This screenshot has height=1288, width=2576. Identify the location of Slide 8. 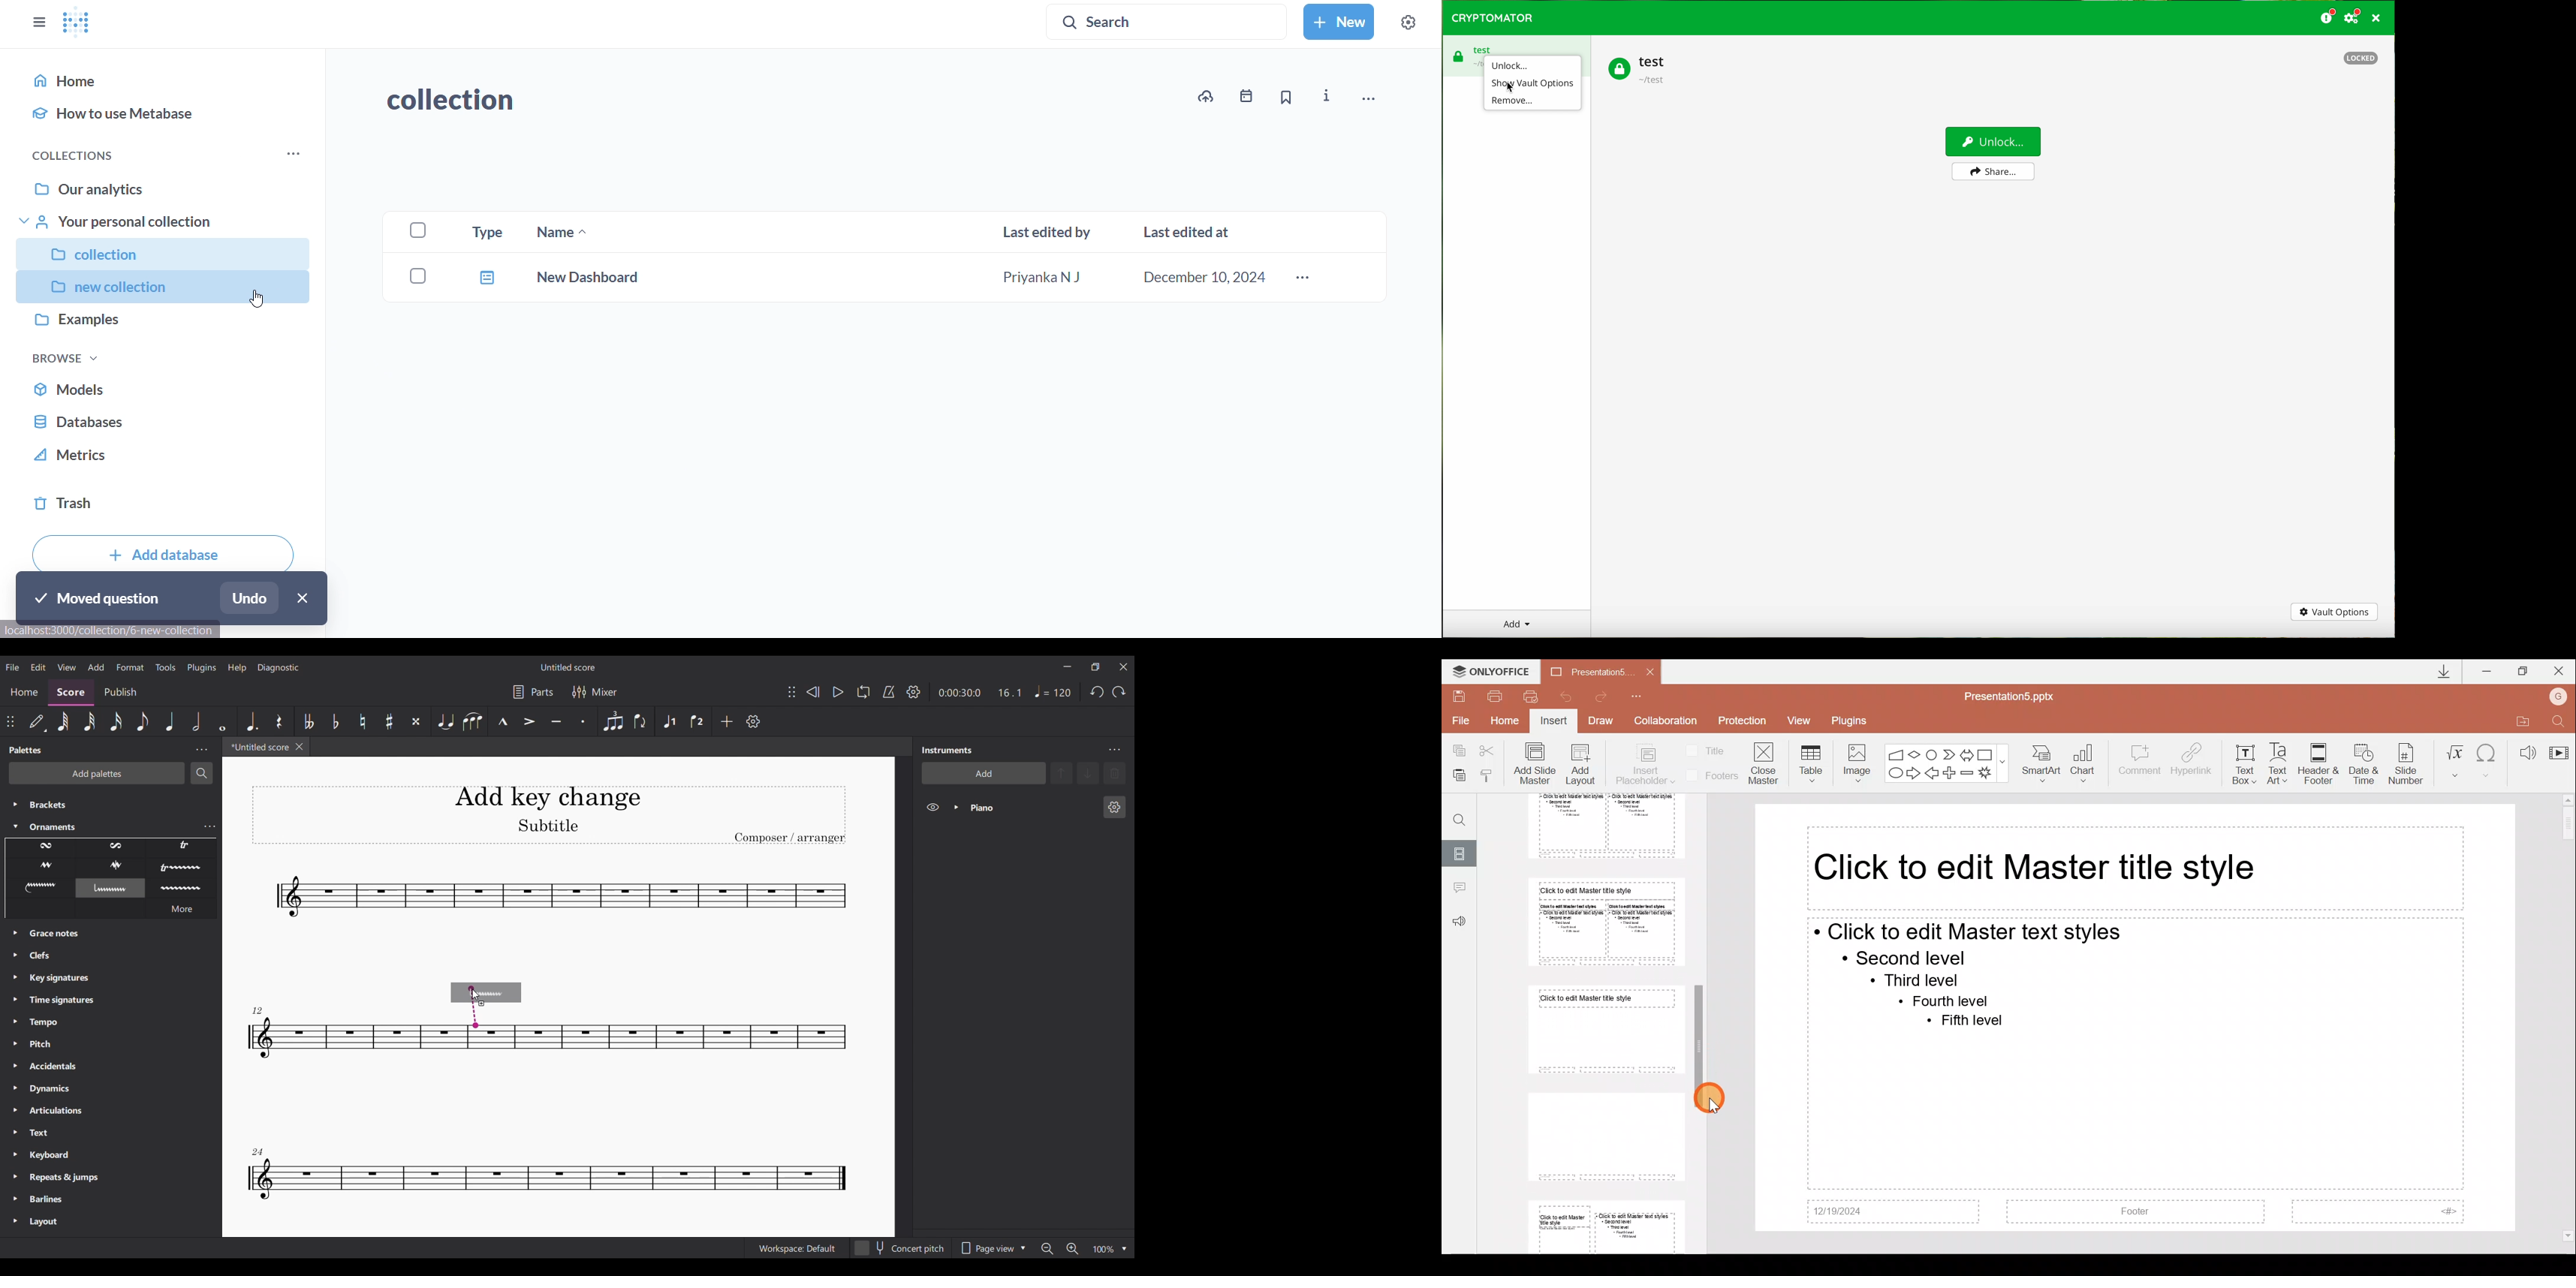
(1602, 1135).